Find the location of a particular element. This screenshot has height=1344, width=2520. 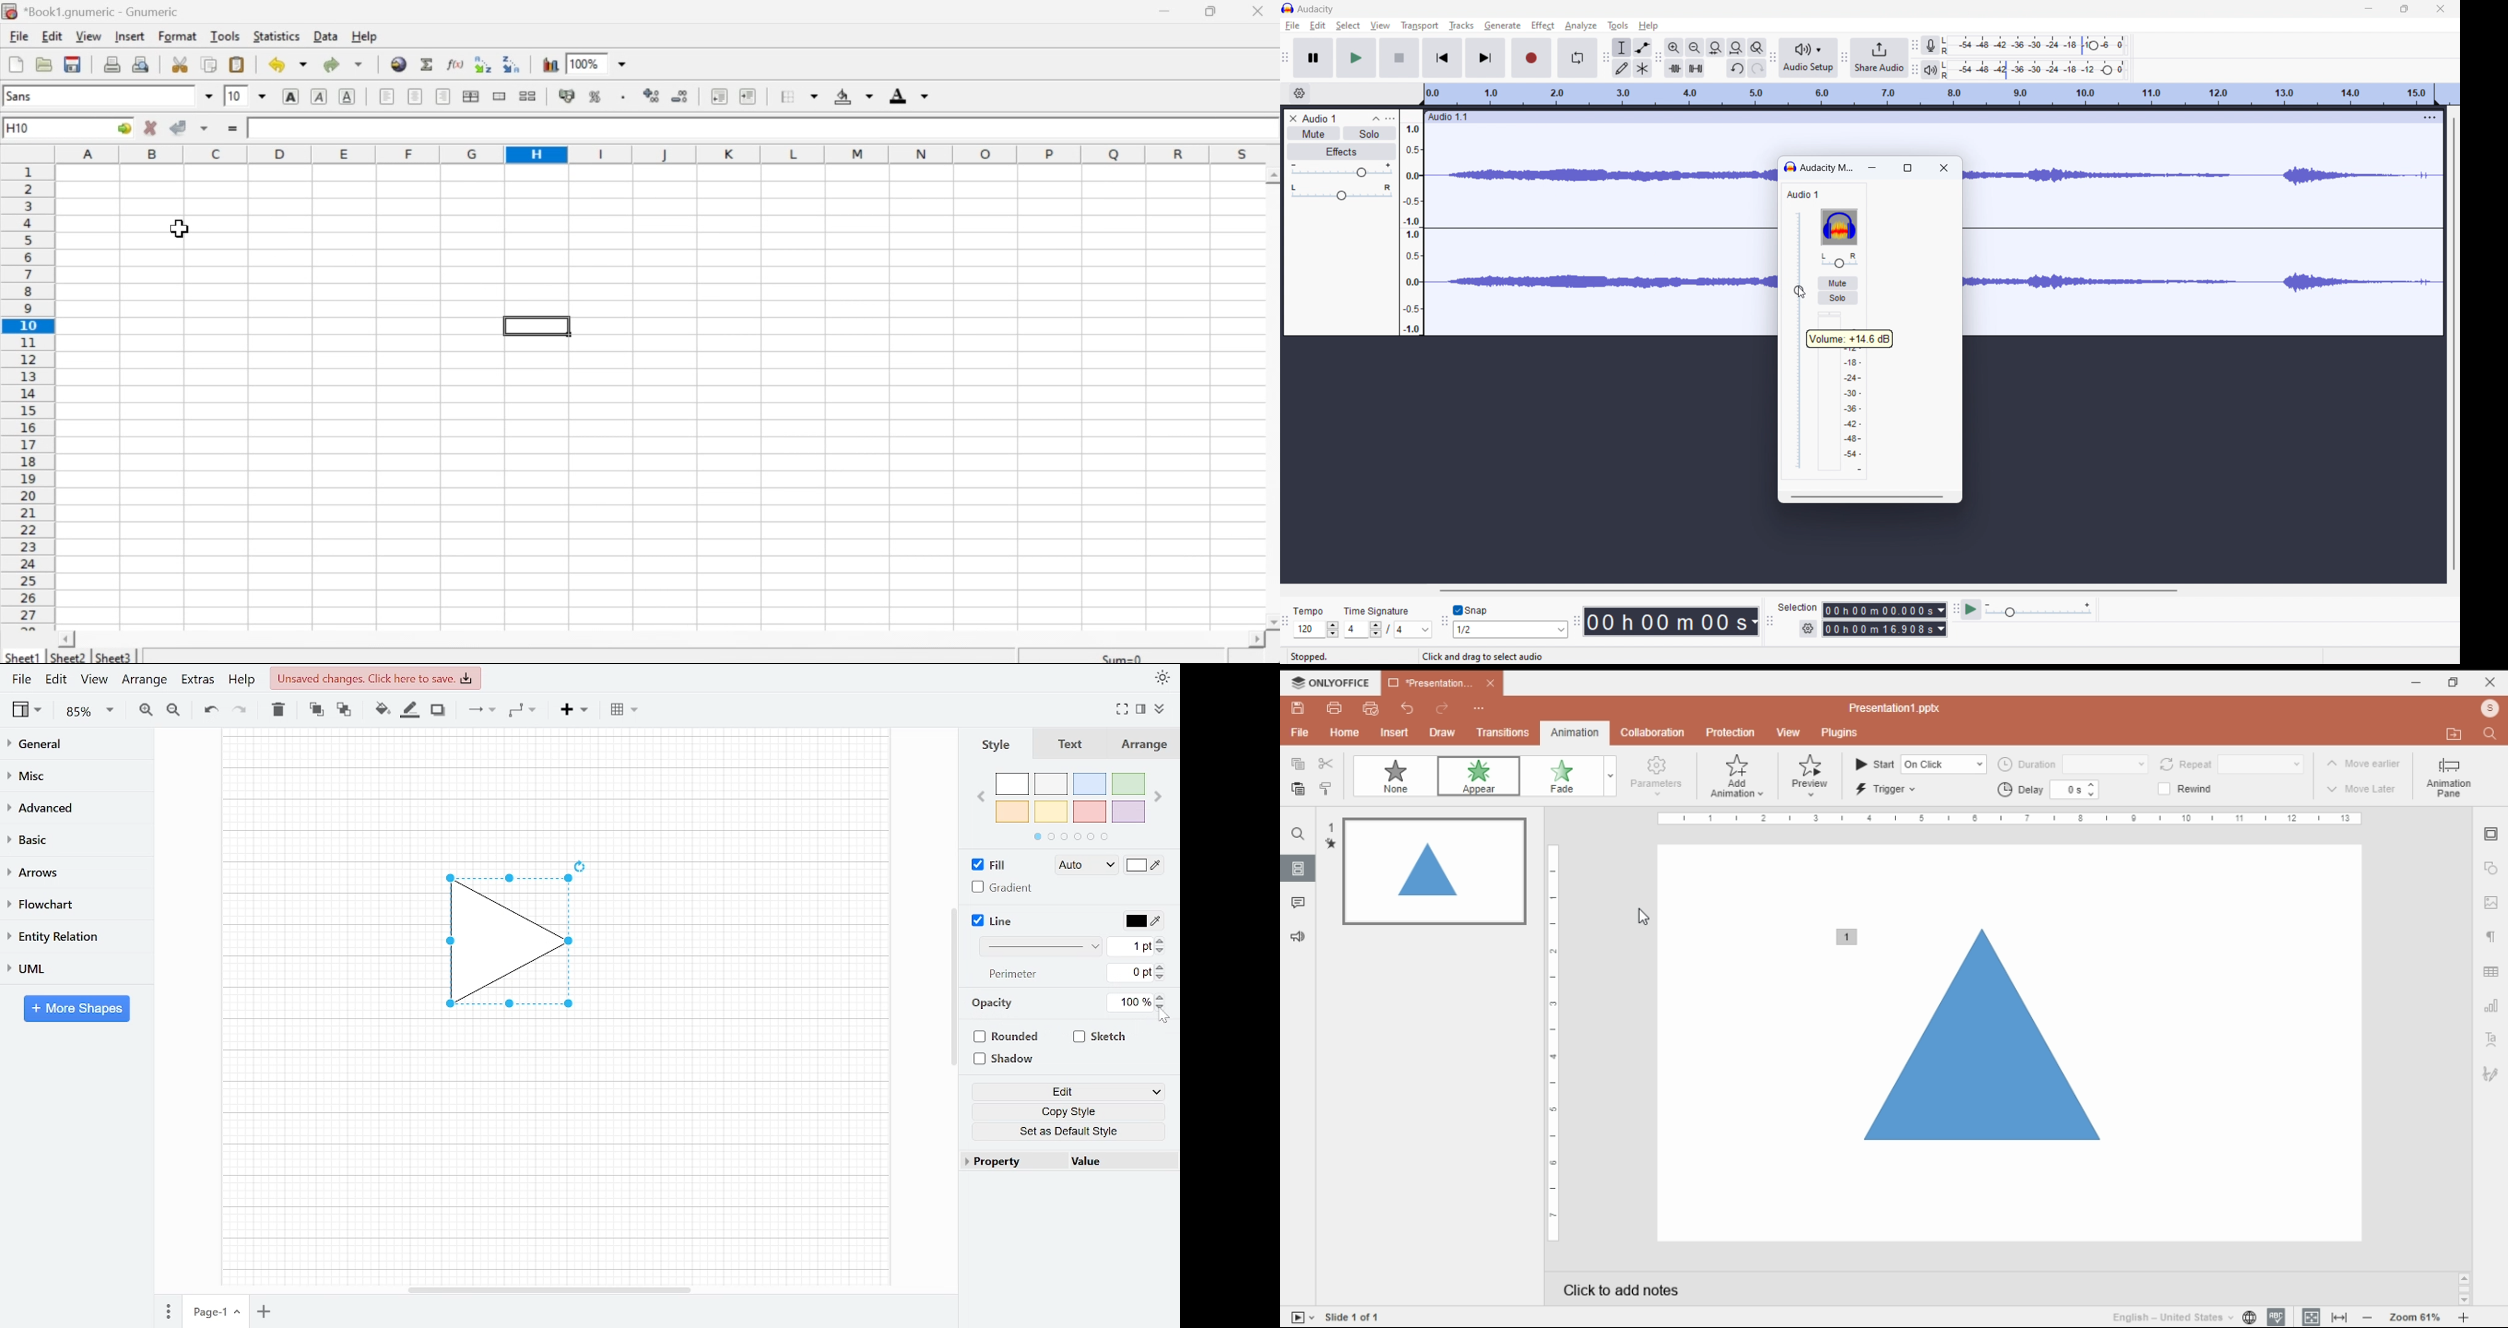

Shadow is located at coordinates (1011, 1060).